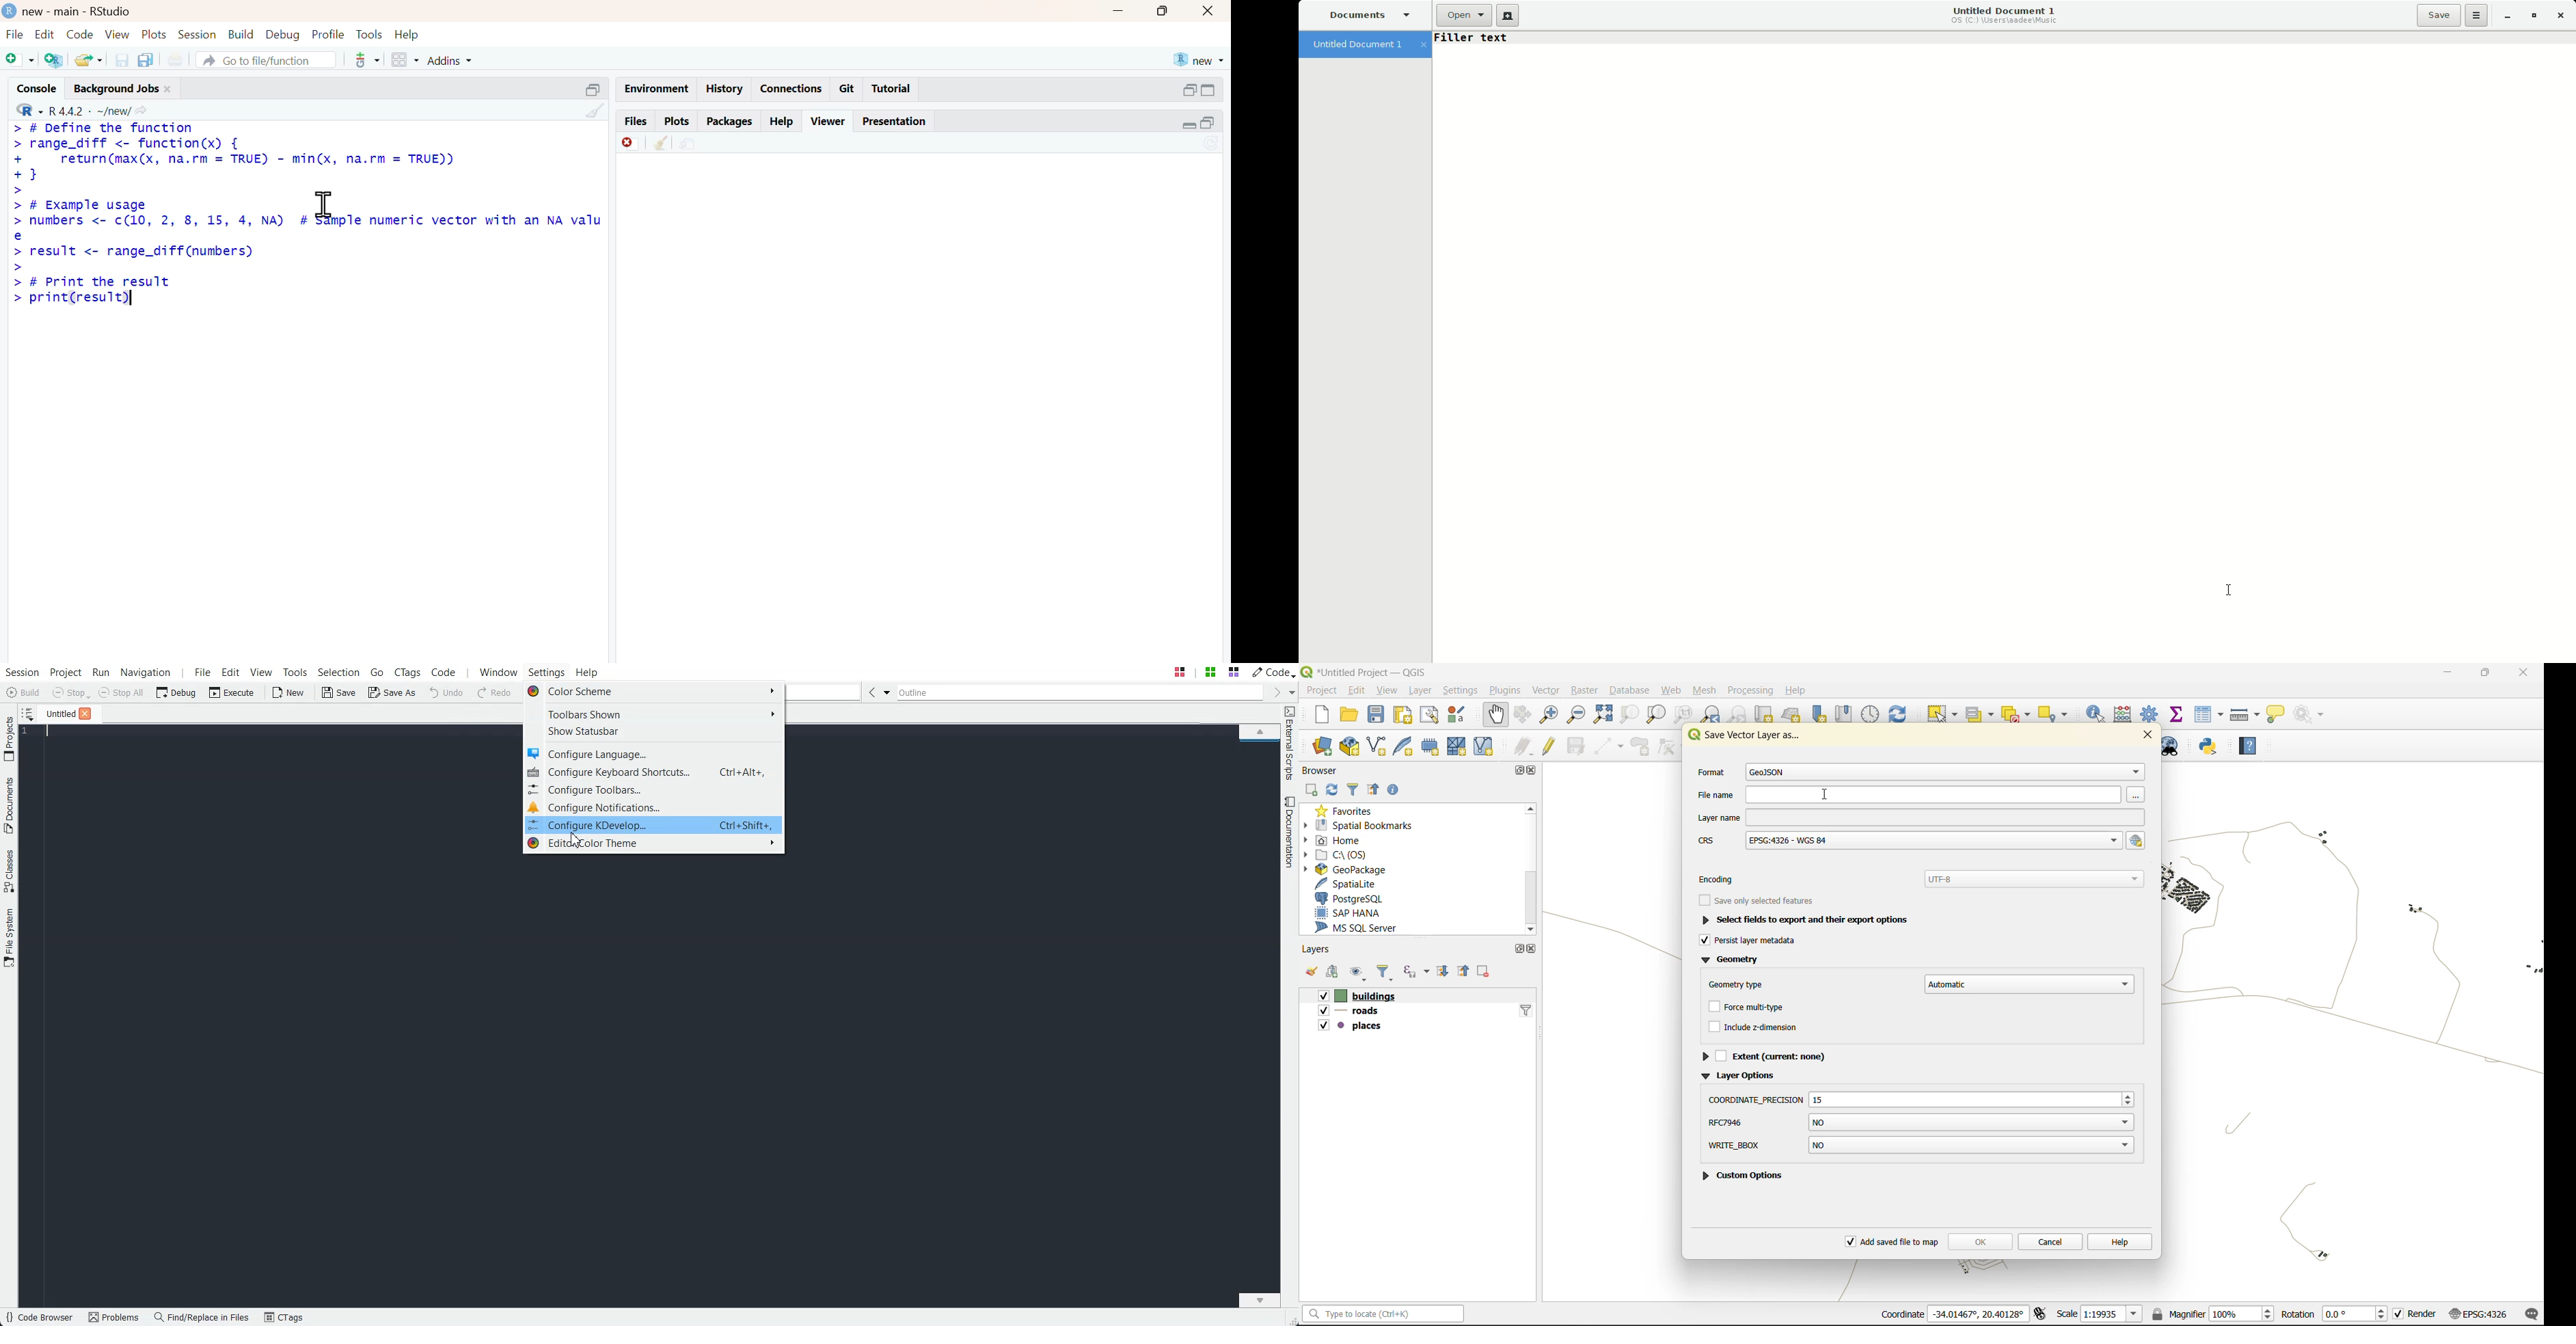  Describe the element at coordinates (2043, 1314) in the screenshot. I see `toggle extents` at that location.